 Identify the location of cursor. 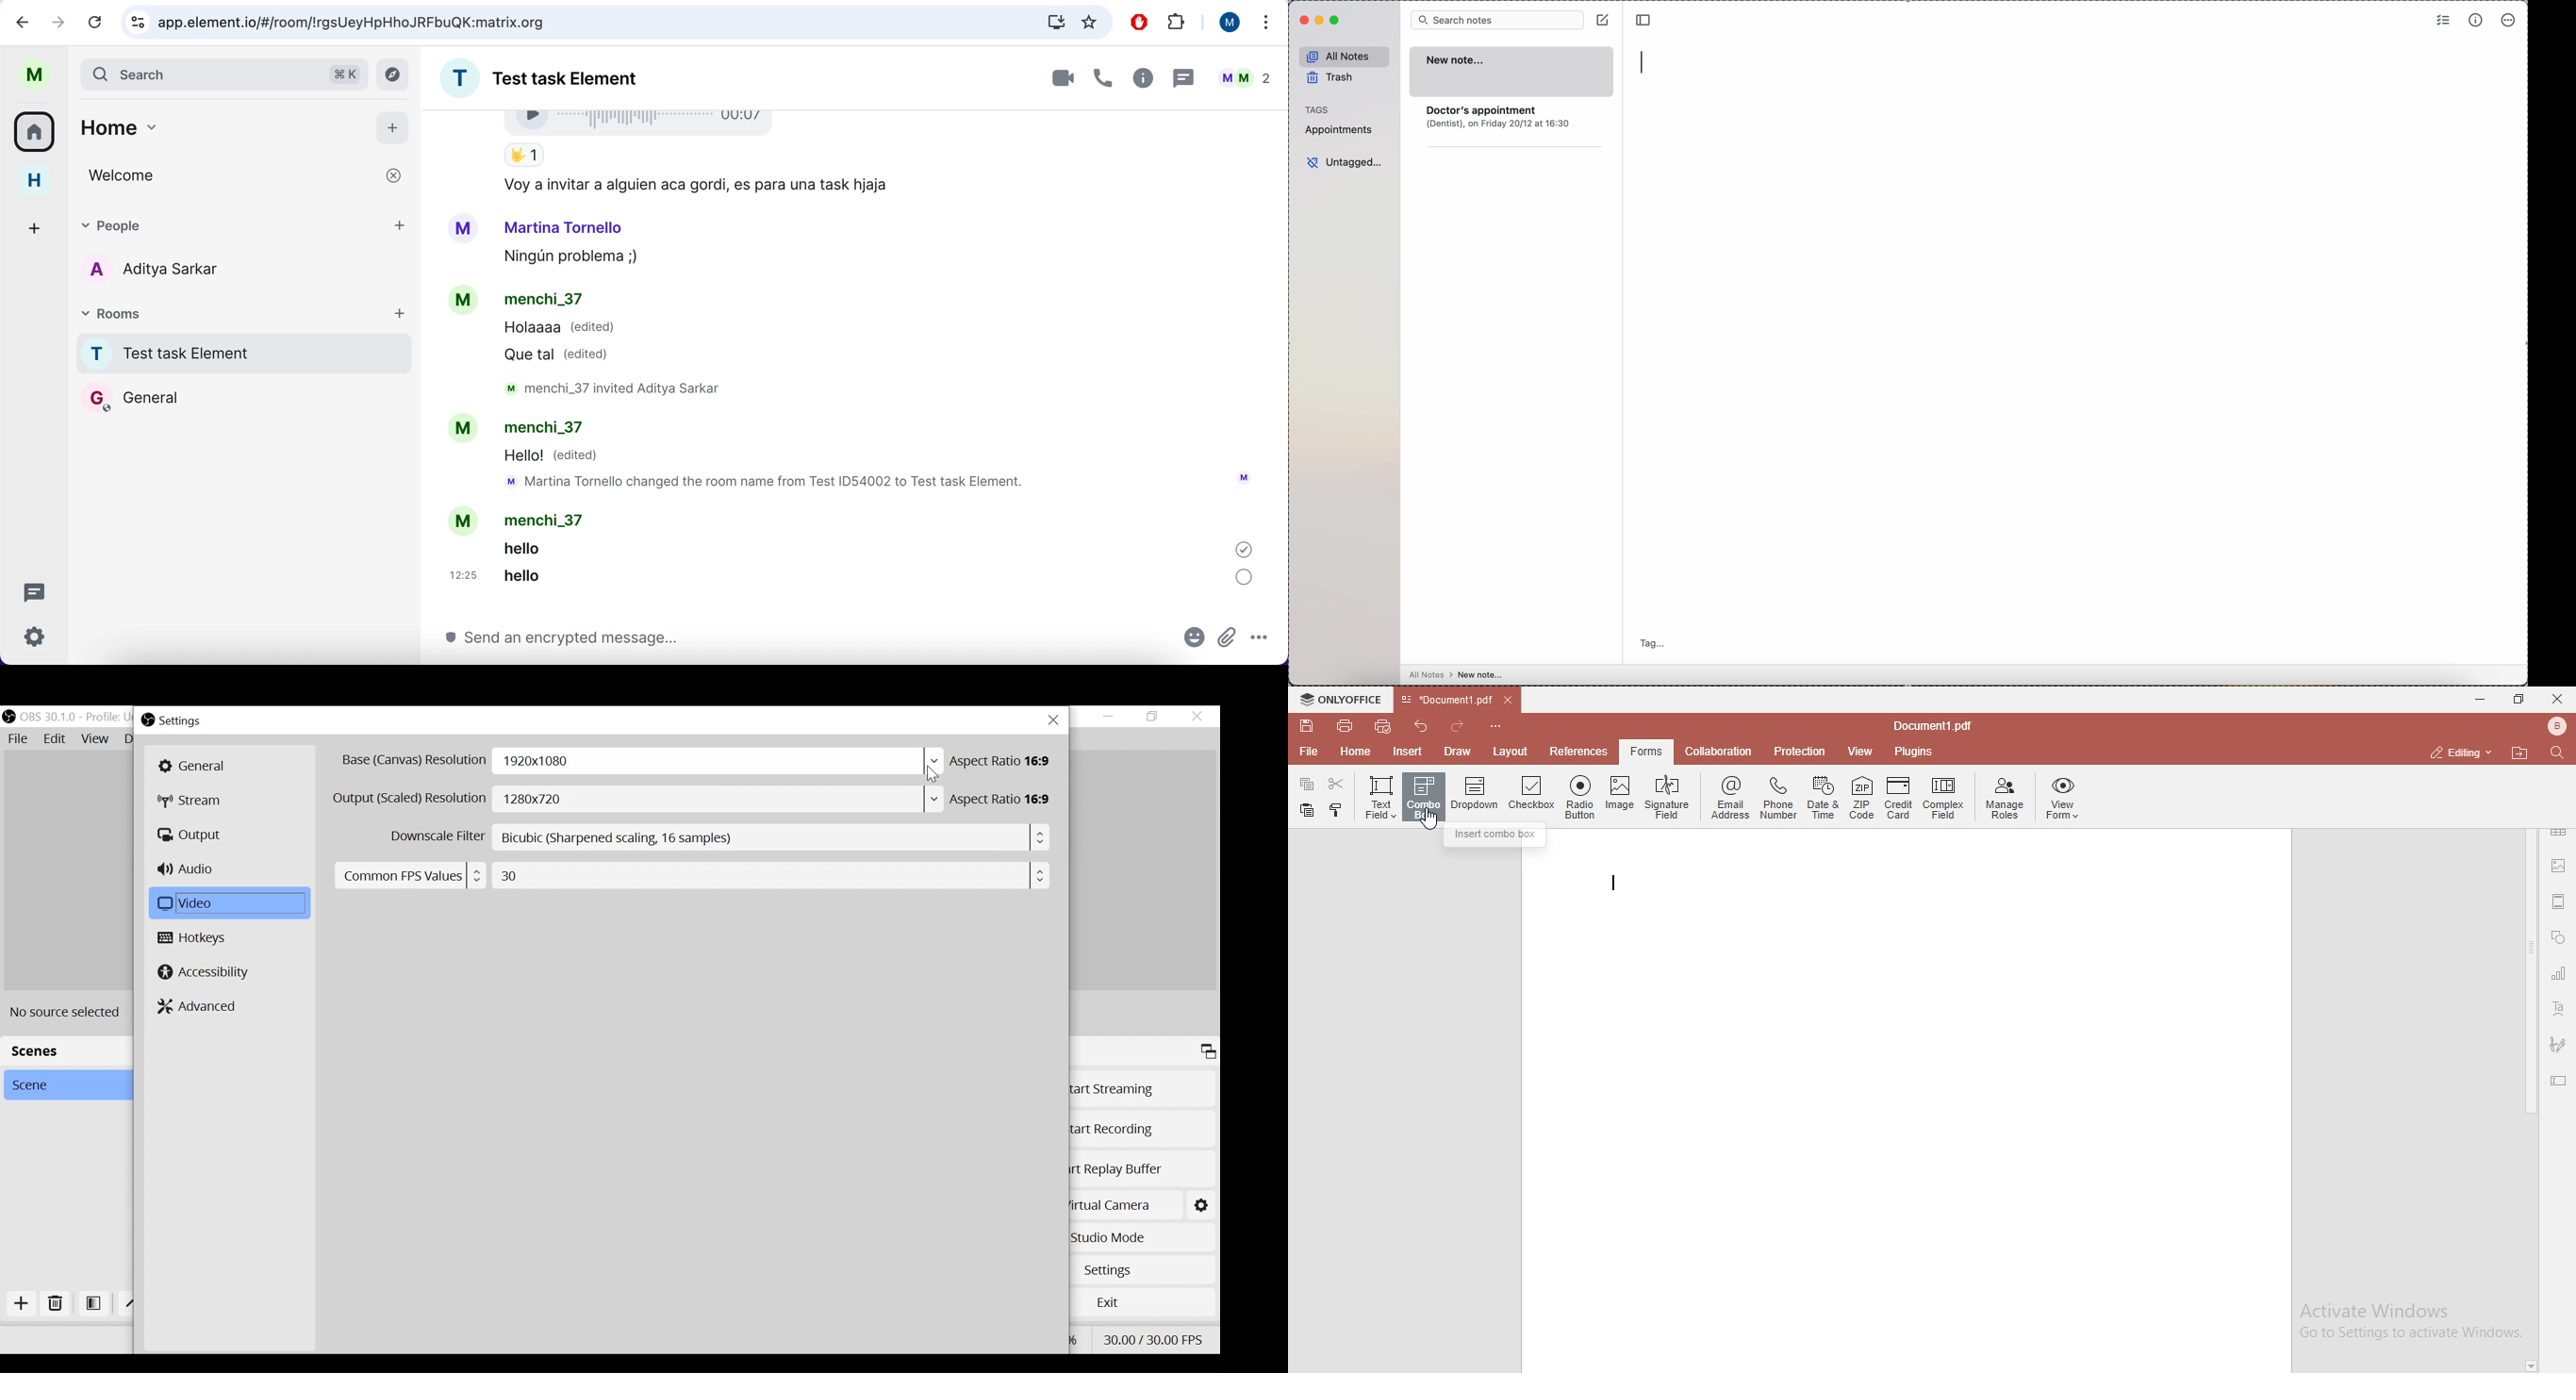
(1434, 823).